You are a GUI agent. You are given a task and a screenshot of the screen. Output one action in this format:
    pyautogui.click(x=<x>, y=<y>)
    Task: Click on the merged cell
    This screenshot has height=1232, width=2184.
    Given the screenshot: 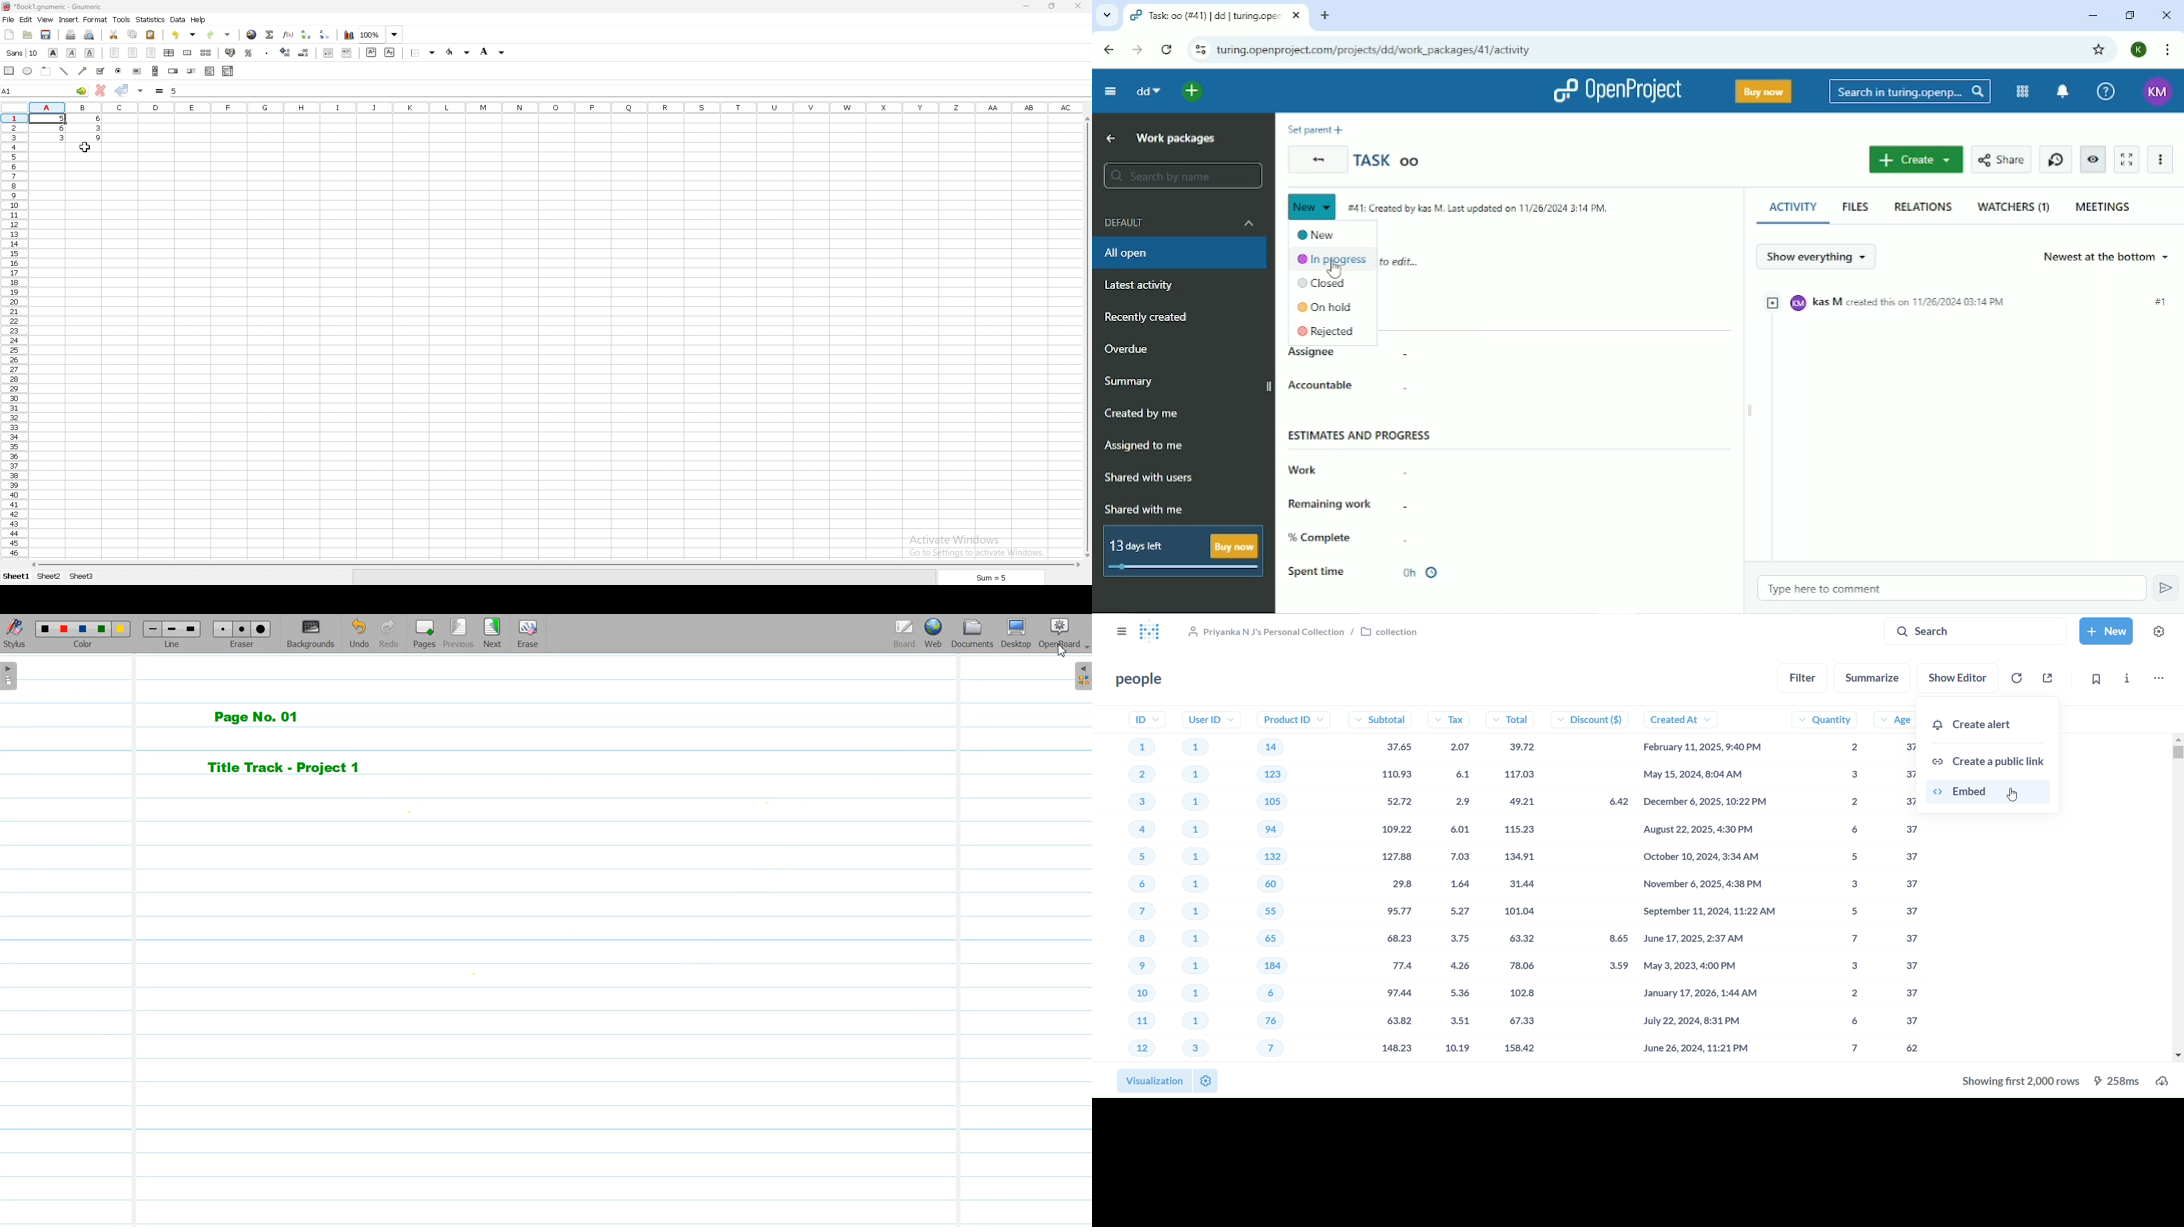 What is the action you would take?
    pyautogui.click(x=187, y=53)
    